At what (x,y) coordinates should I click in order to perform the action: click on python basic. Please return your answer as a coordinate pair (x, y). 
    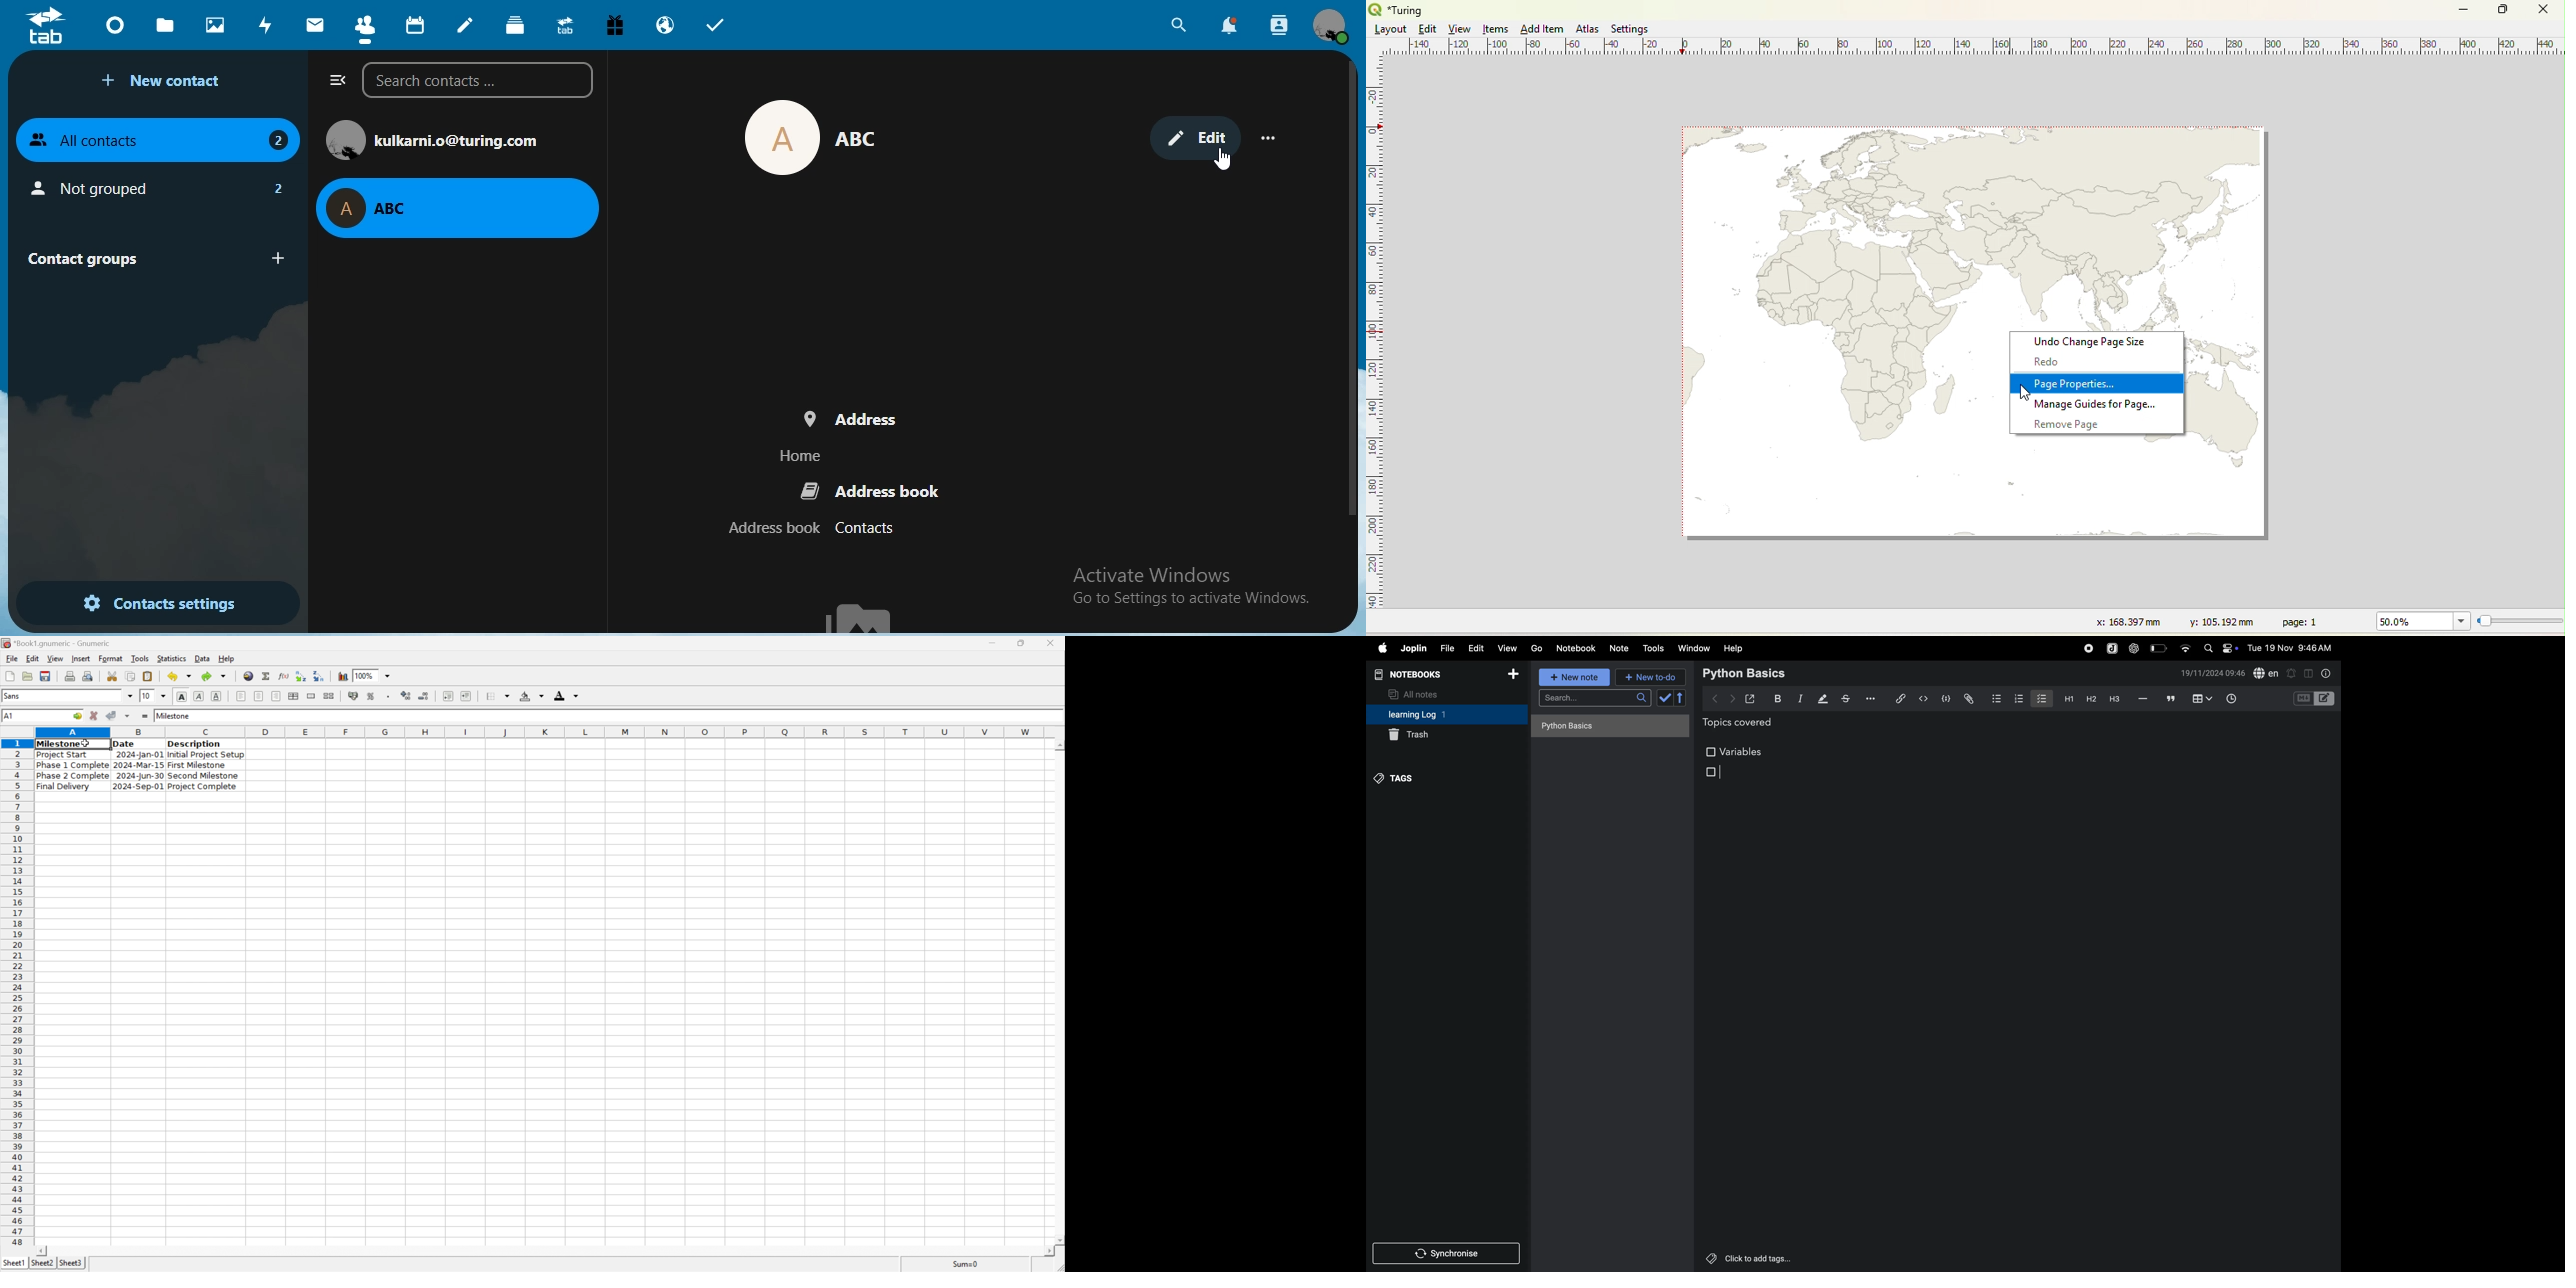
    Looking at the image, I should click on (1745, 672).